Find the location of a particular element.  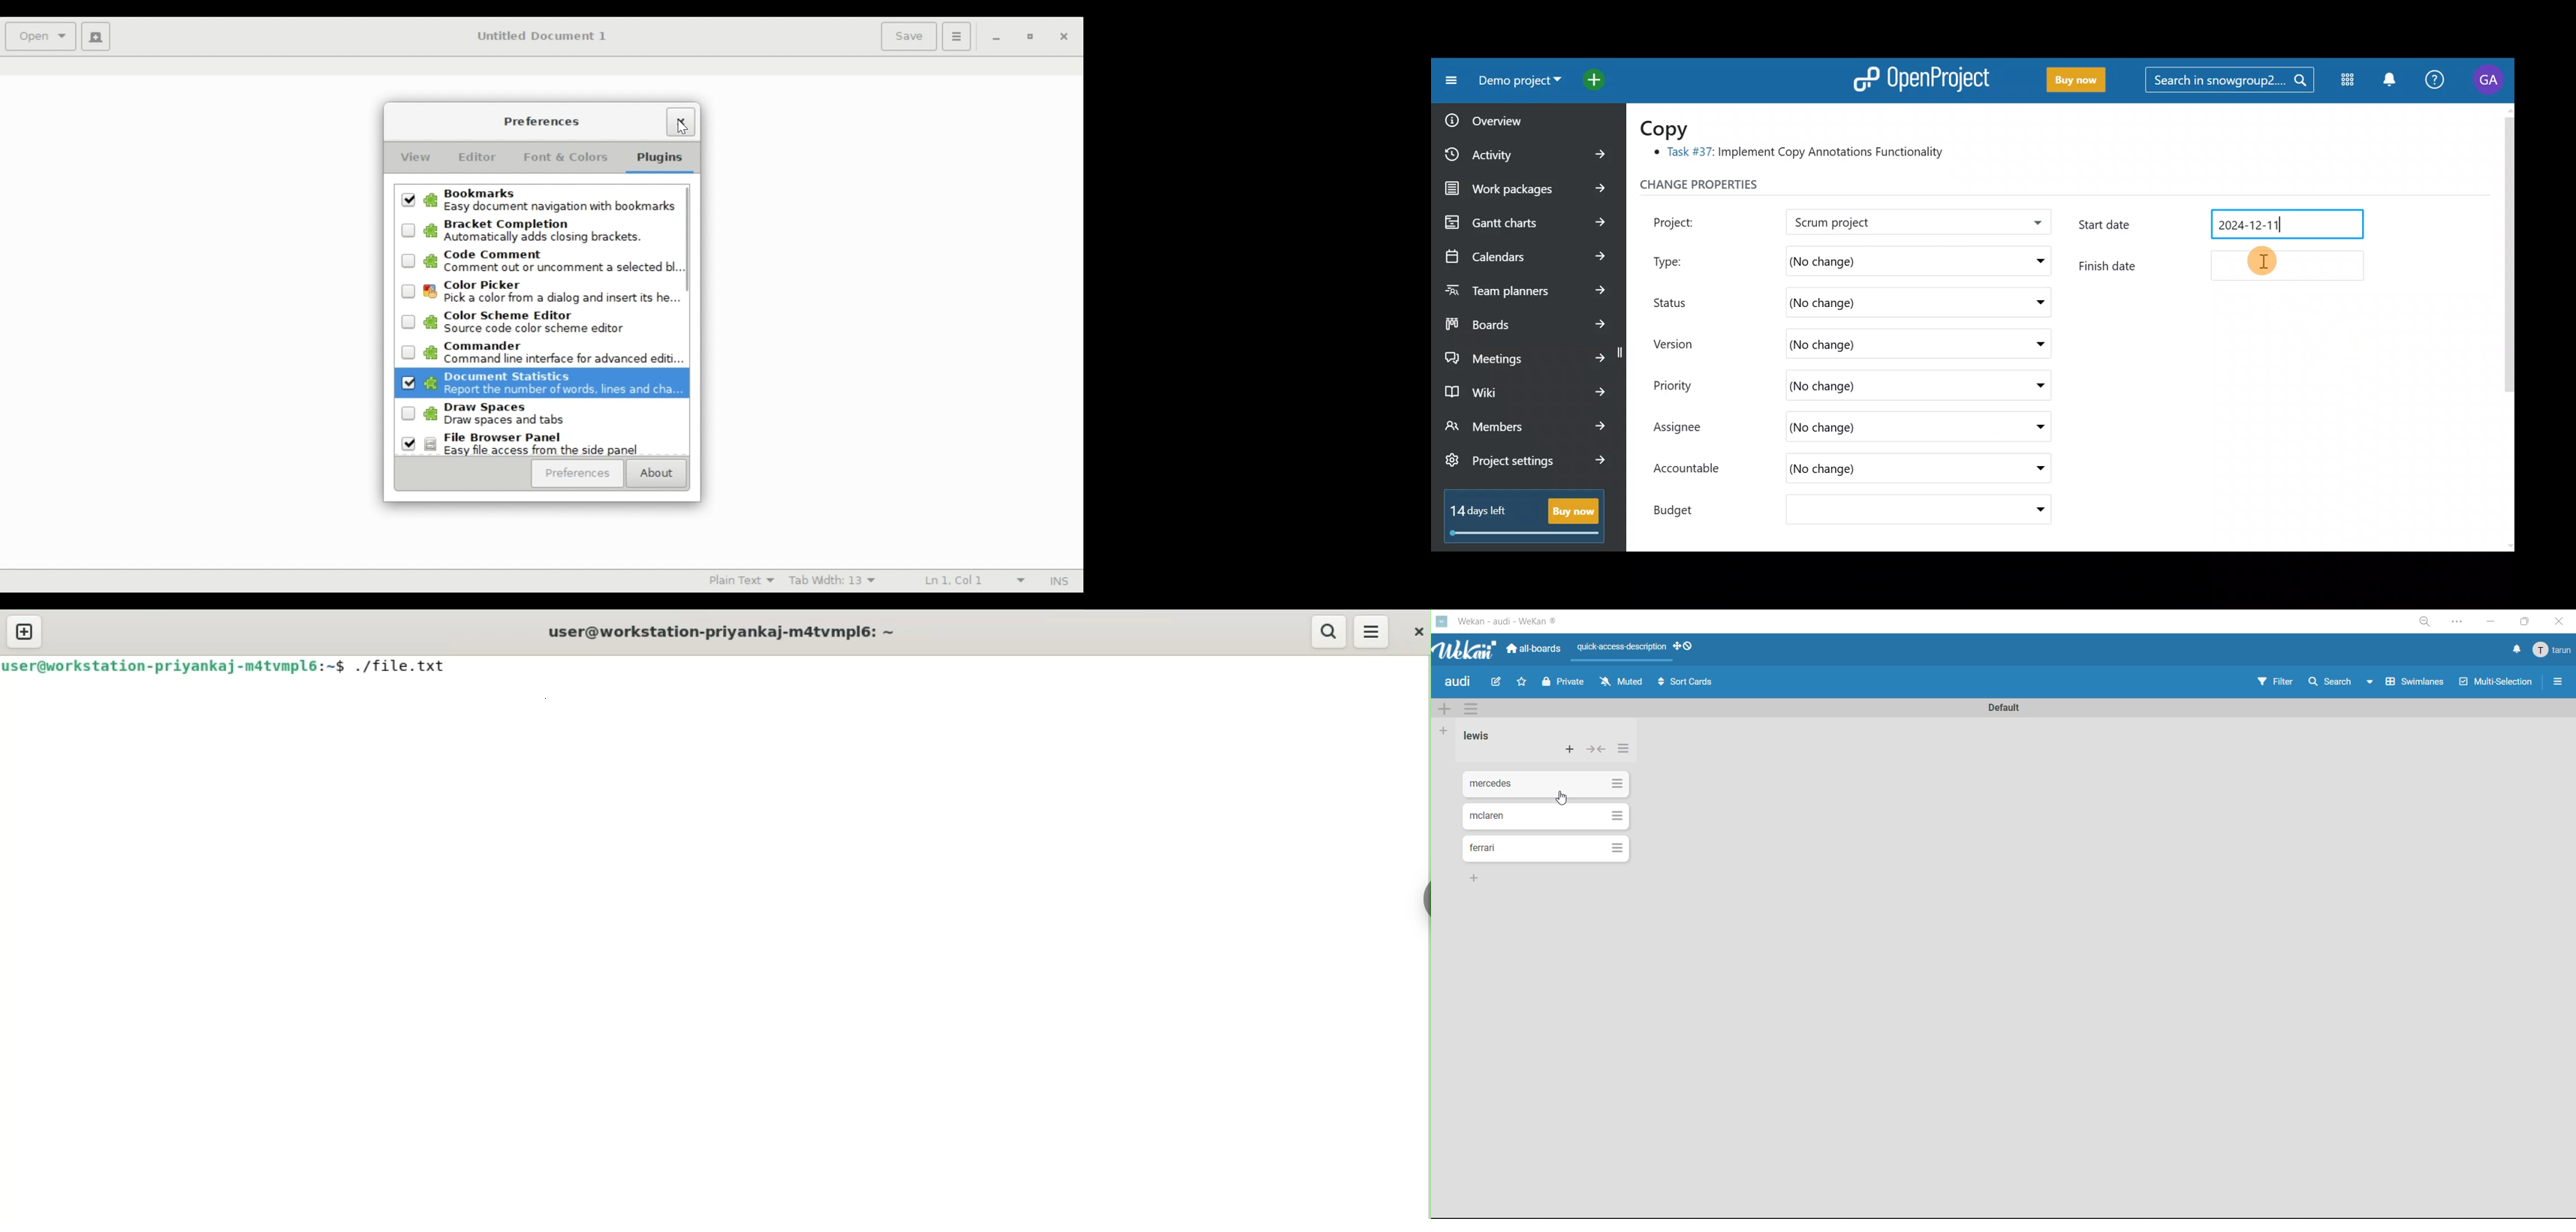

Ln 1 Col 1 is located at coordinates (968, 580).